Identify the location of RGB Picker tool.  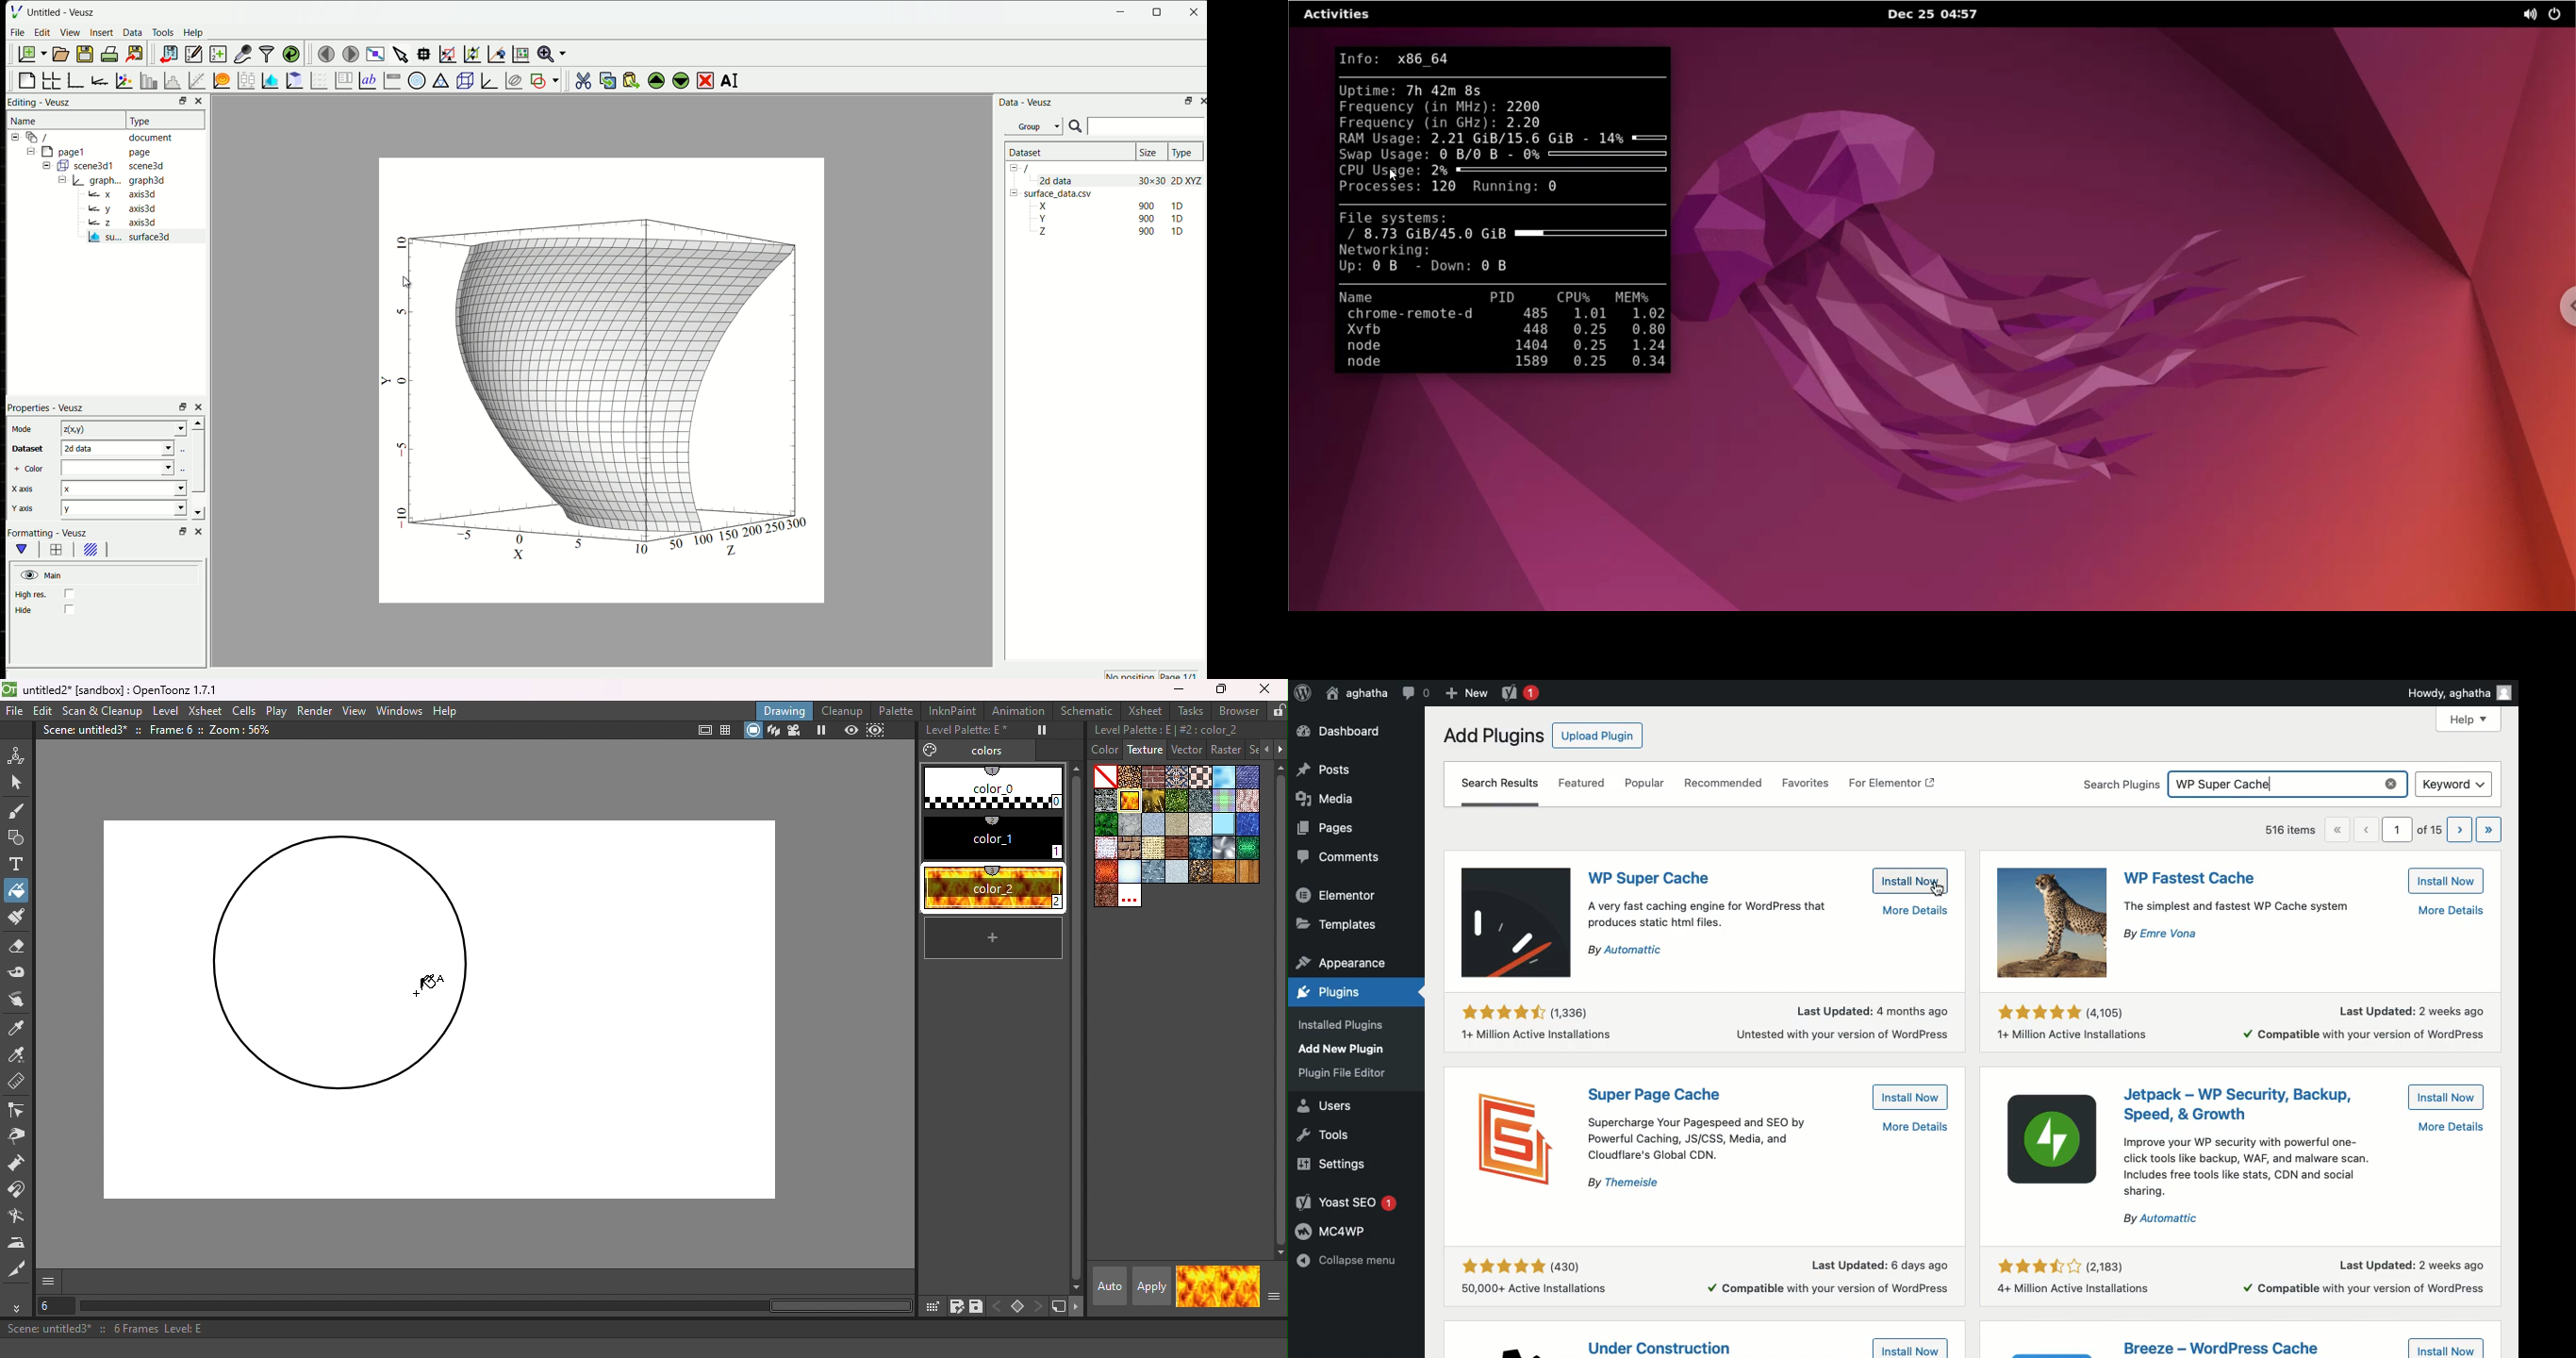
(22, 1056).